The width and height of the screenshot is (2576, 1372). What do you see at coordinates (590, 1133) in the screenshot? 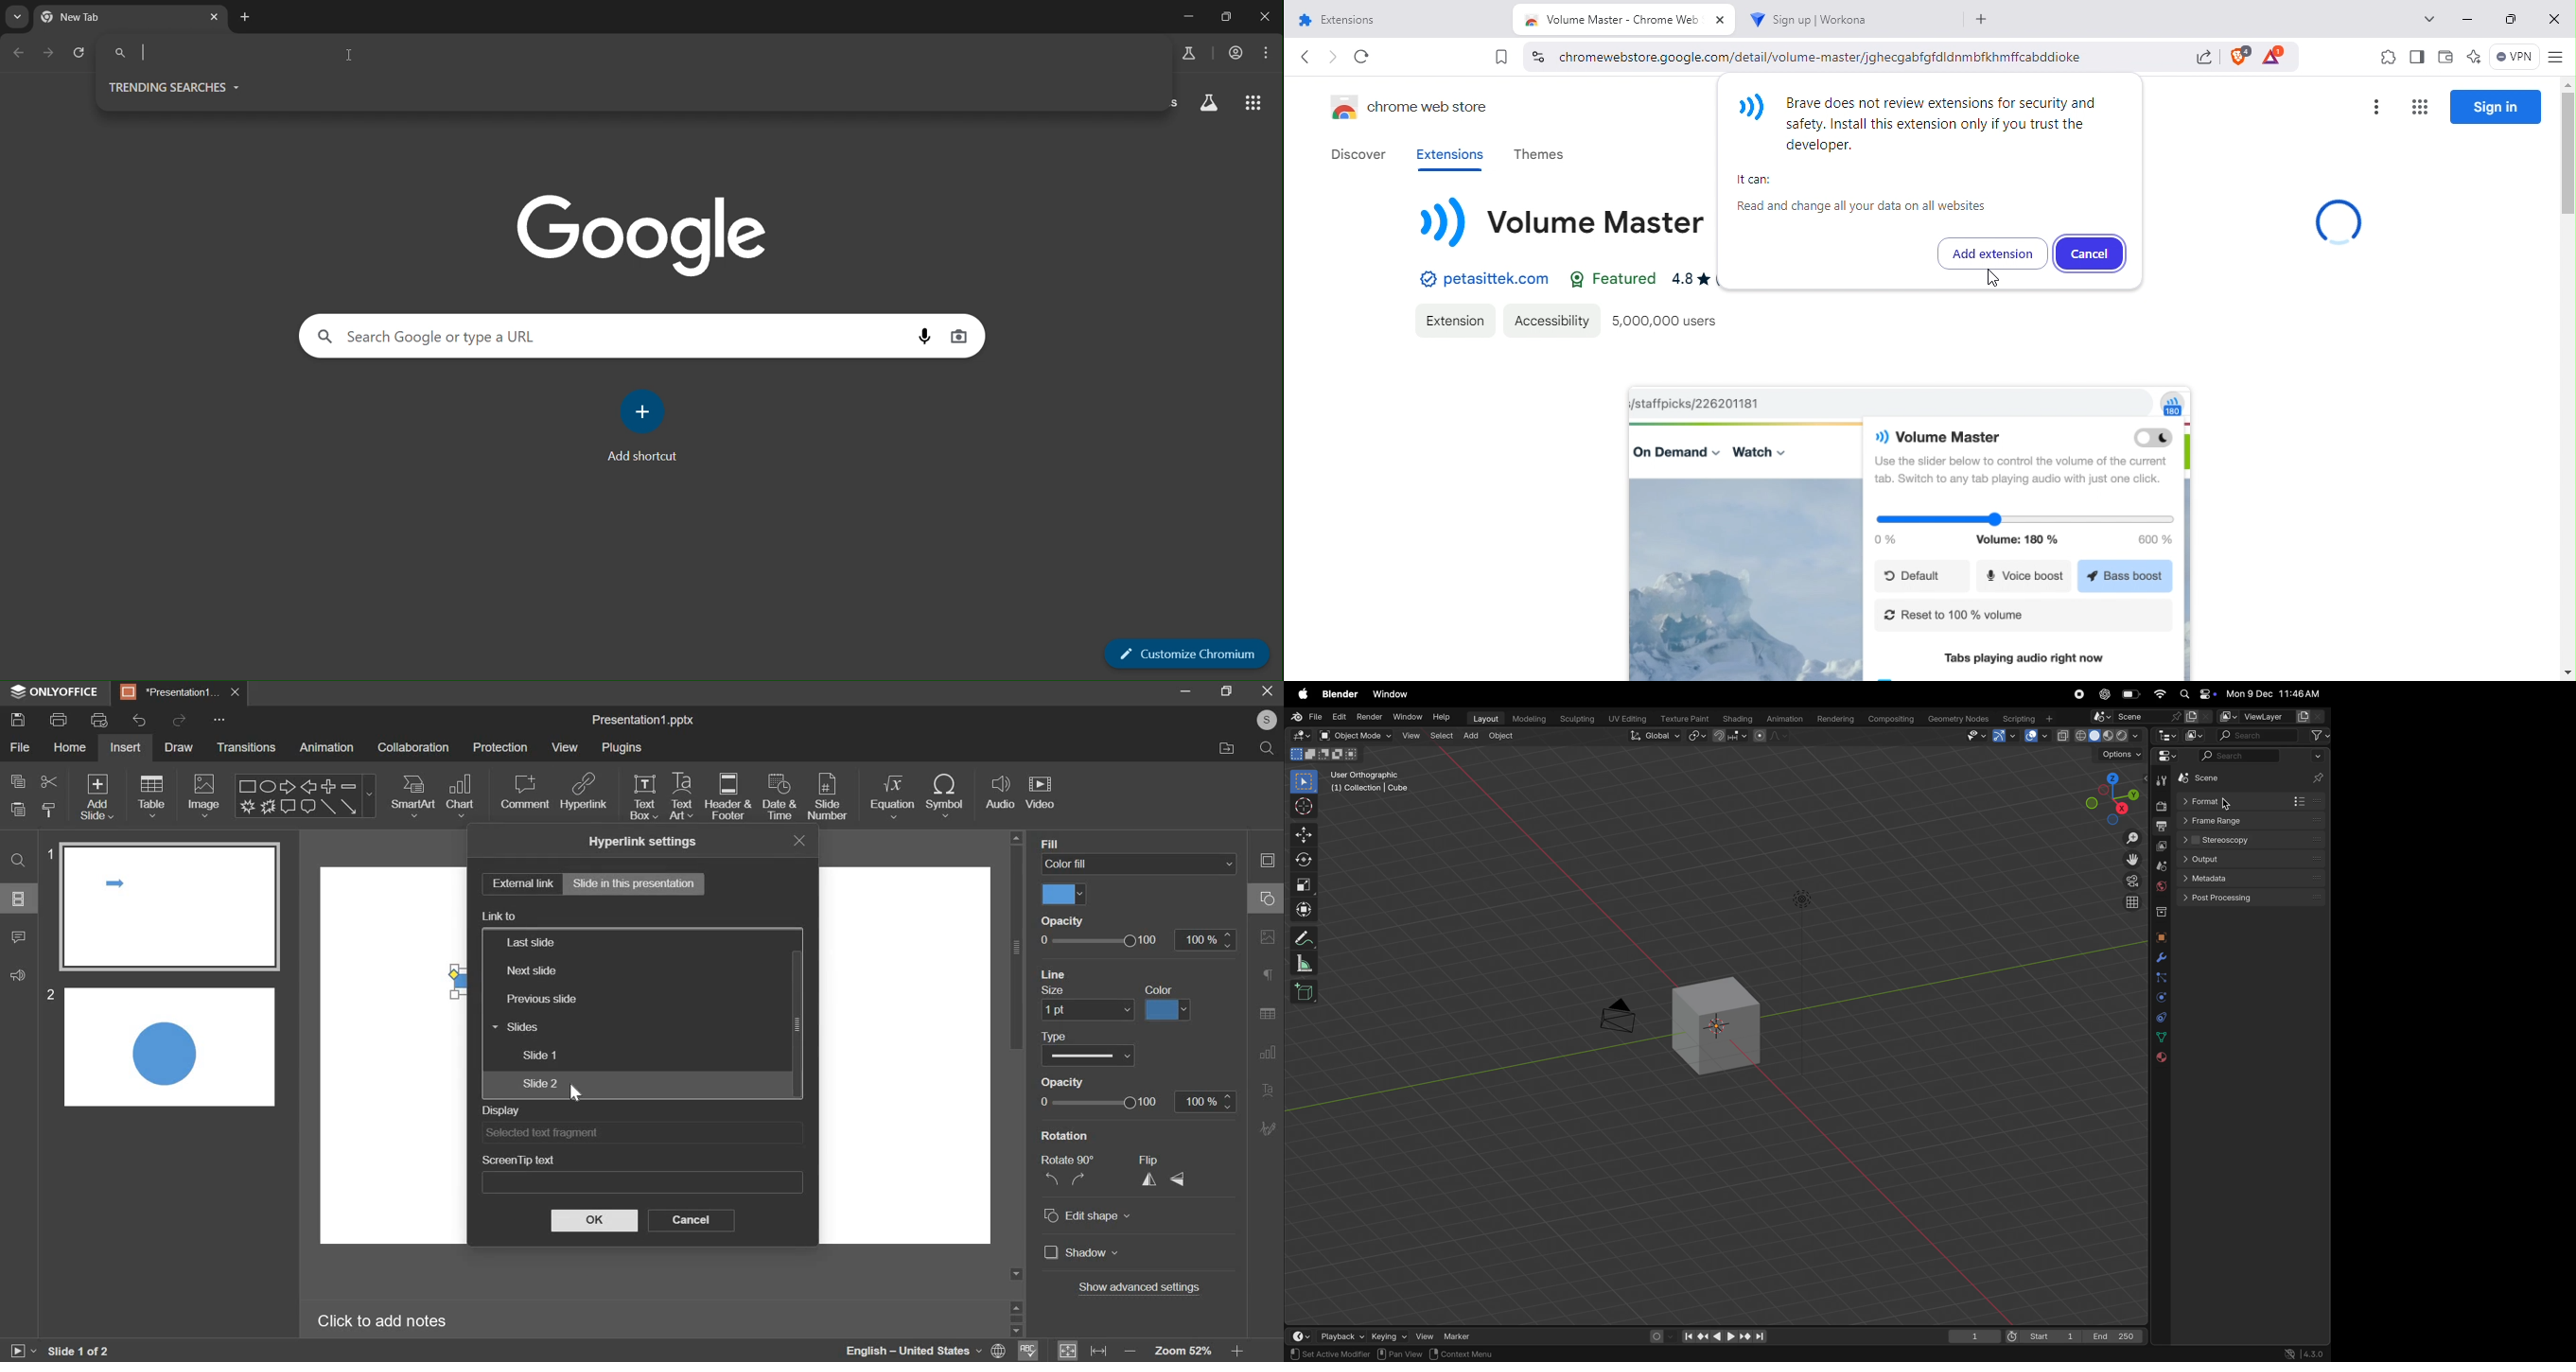
I see `selected text fragment` at bounding box center [590, 1133].